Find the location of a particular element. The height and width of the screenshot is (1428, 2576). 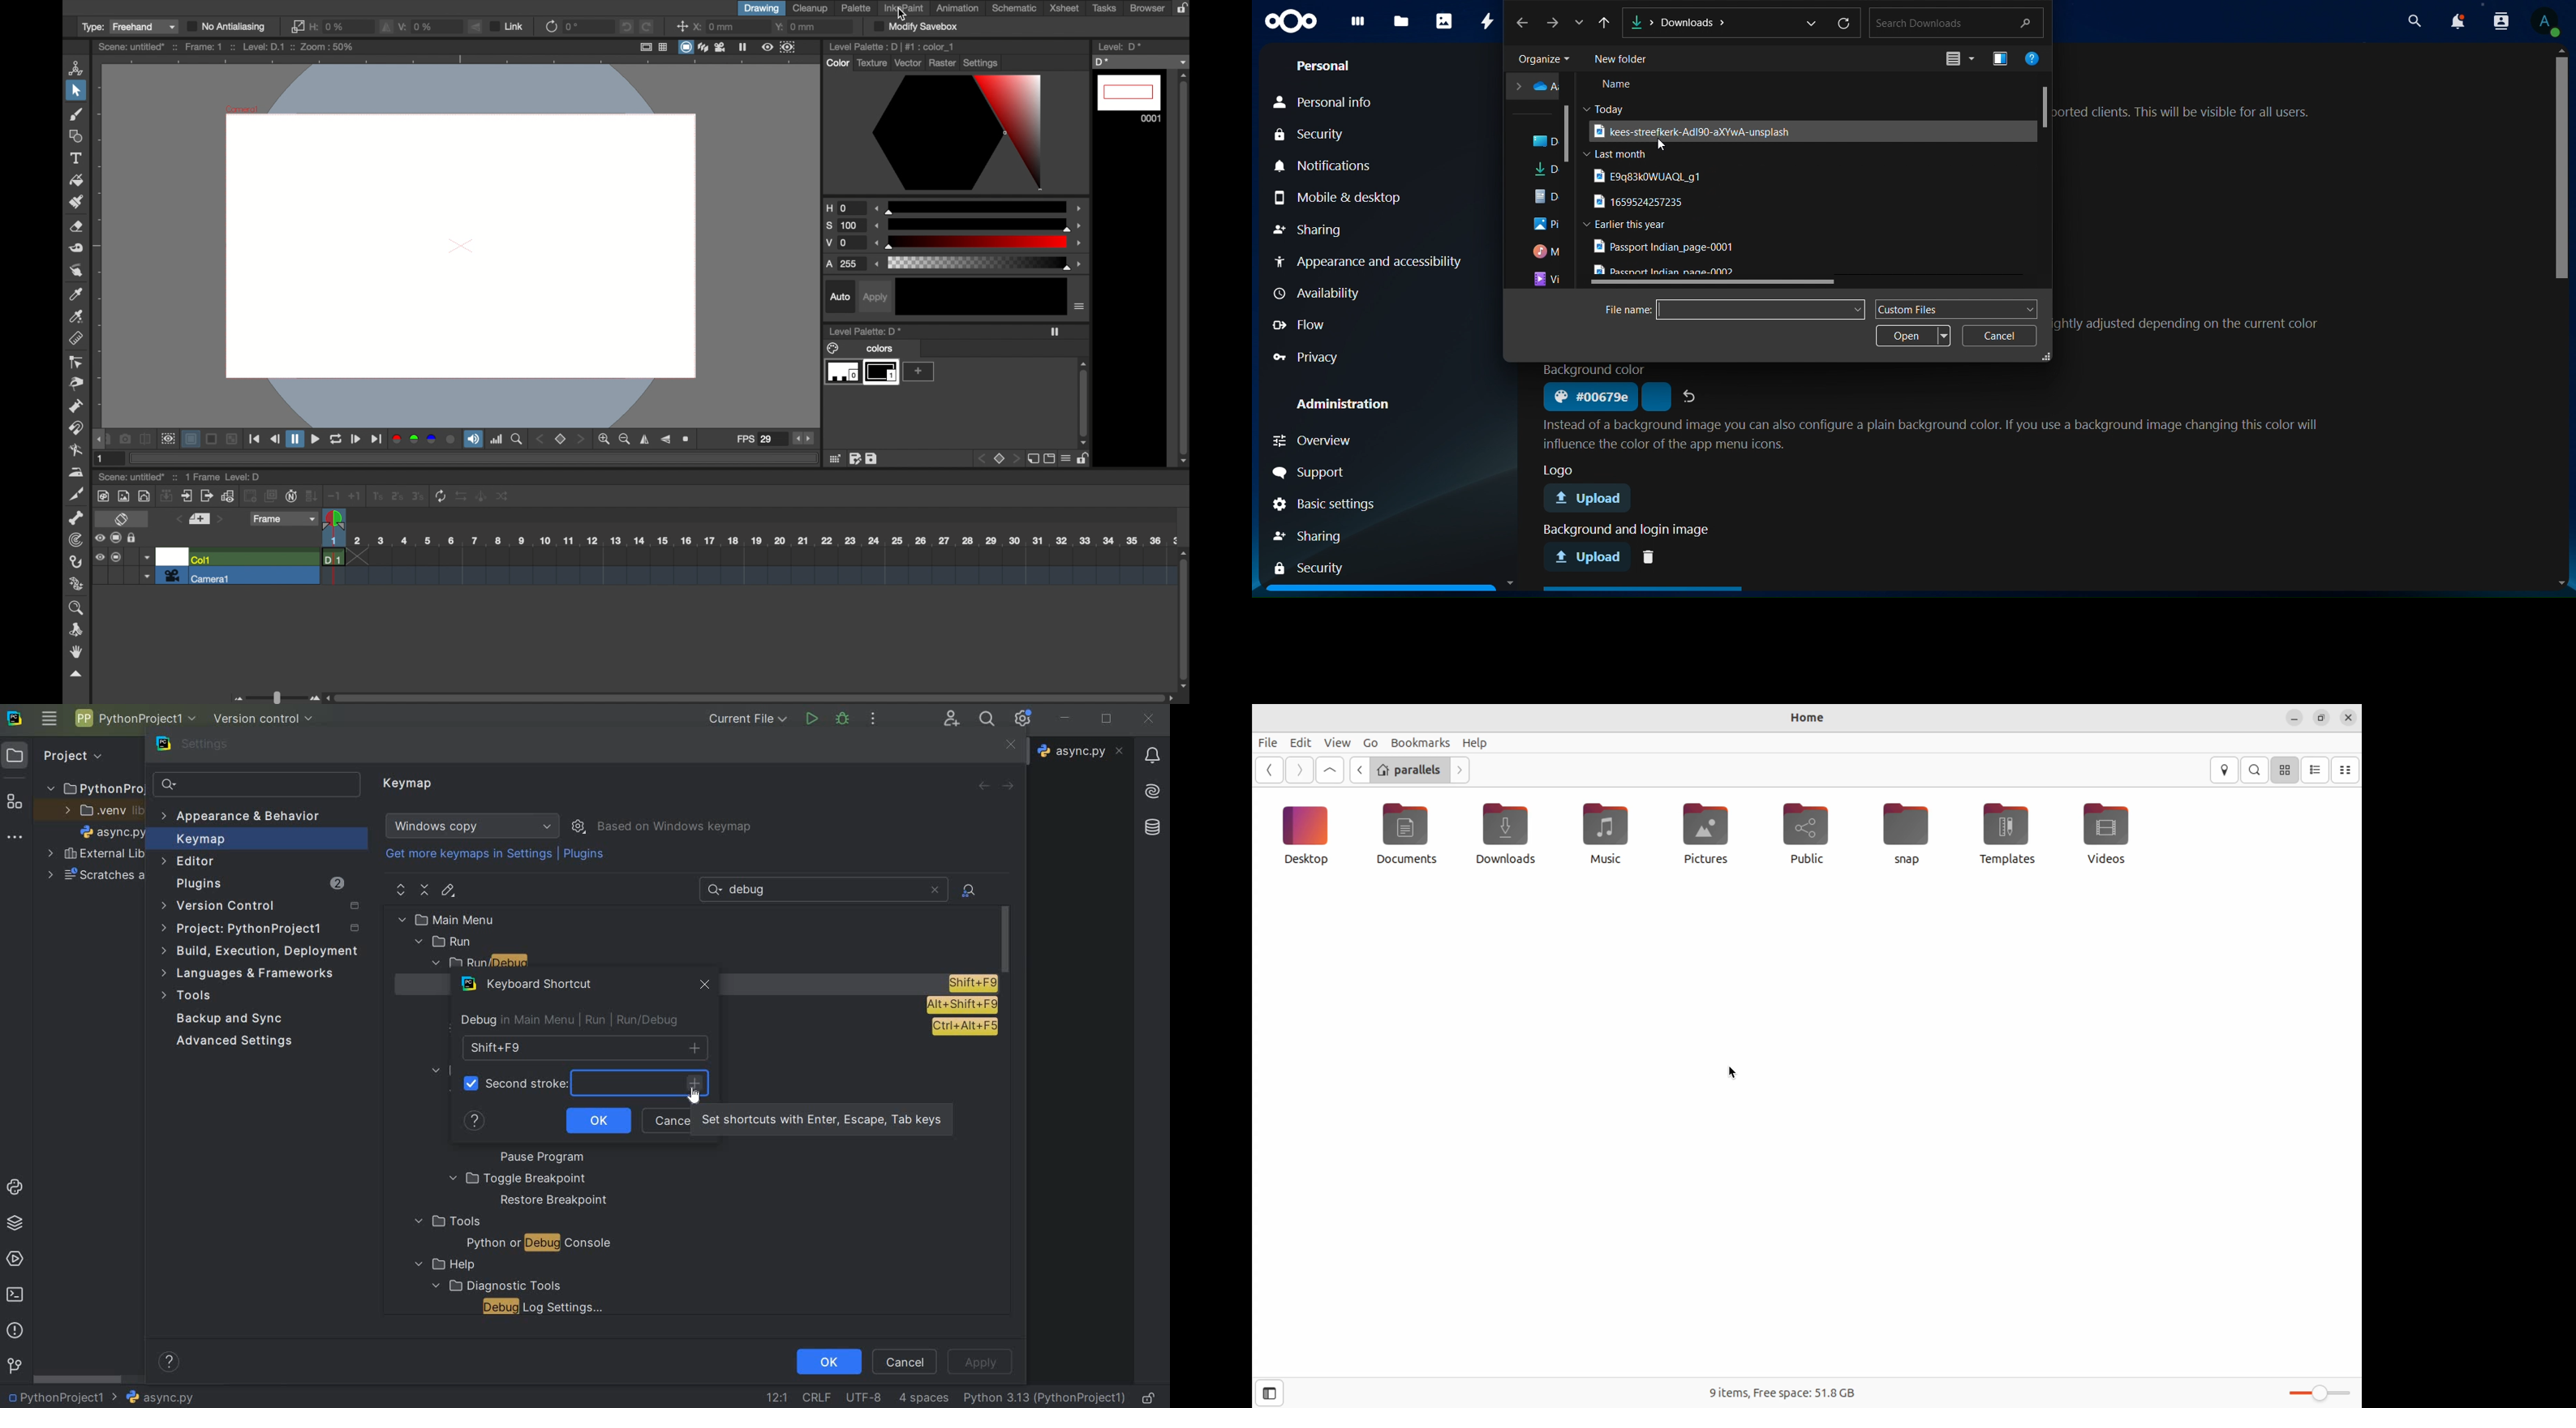

stop is located at coordinates (561, 439).